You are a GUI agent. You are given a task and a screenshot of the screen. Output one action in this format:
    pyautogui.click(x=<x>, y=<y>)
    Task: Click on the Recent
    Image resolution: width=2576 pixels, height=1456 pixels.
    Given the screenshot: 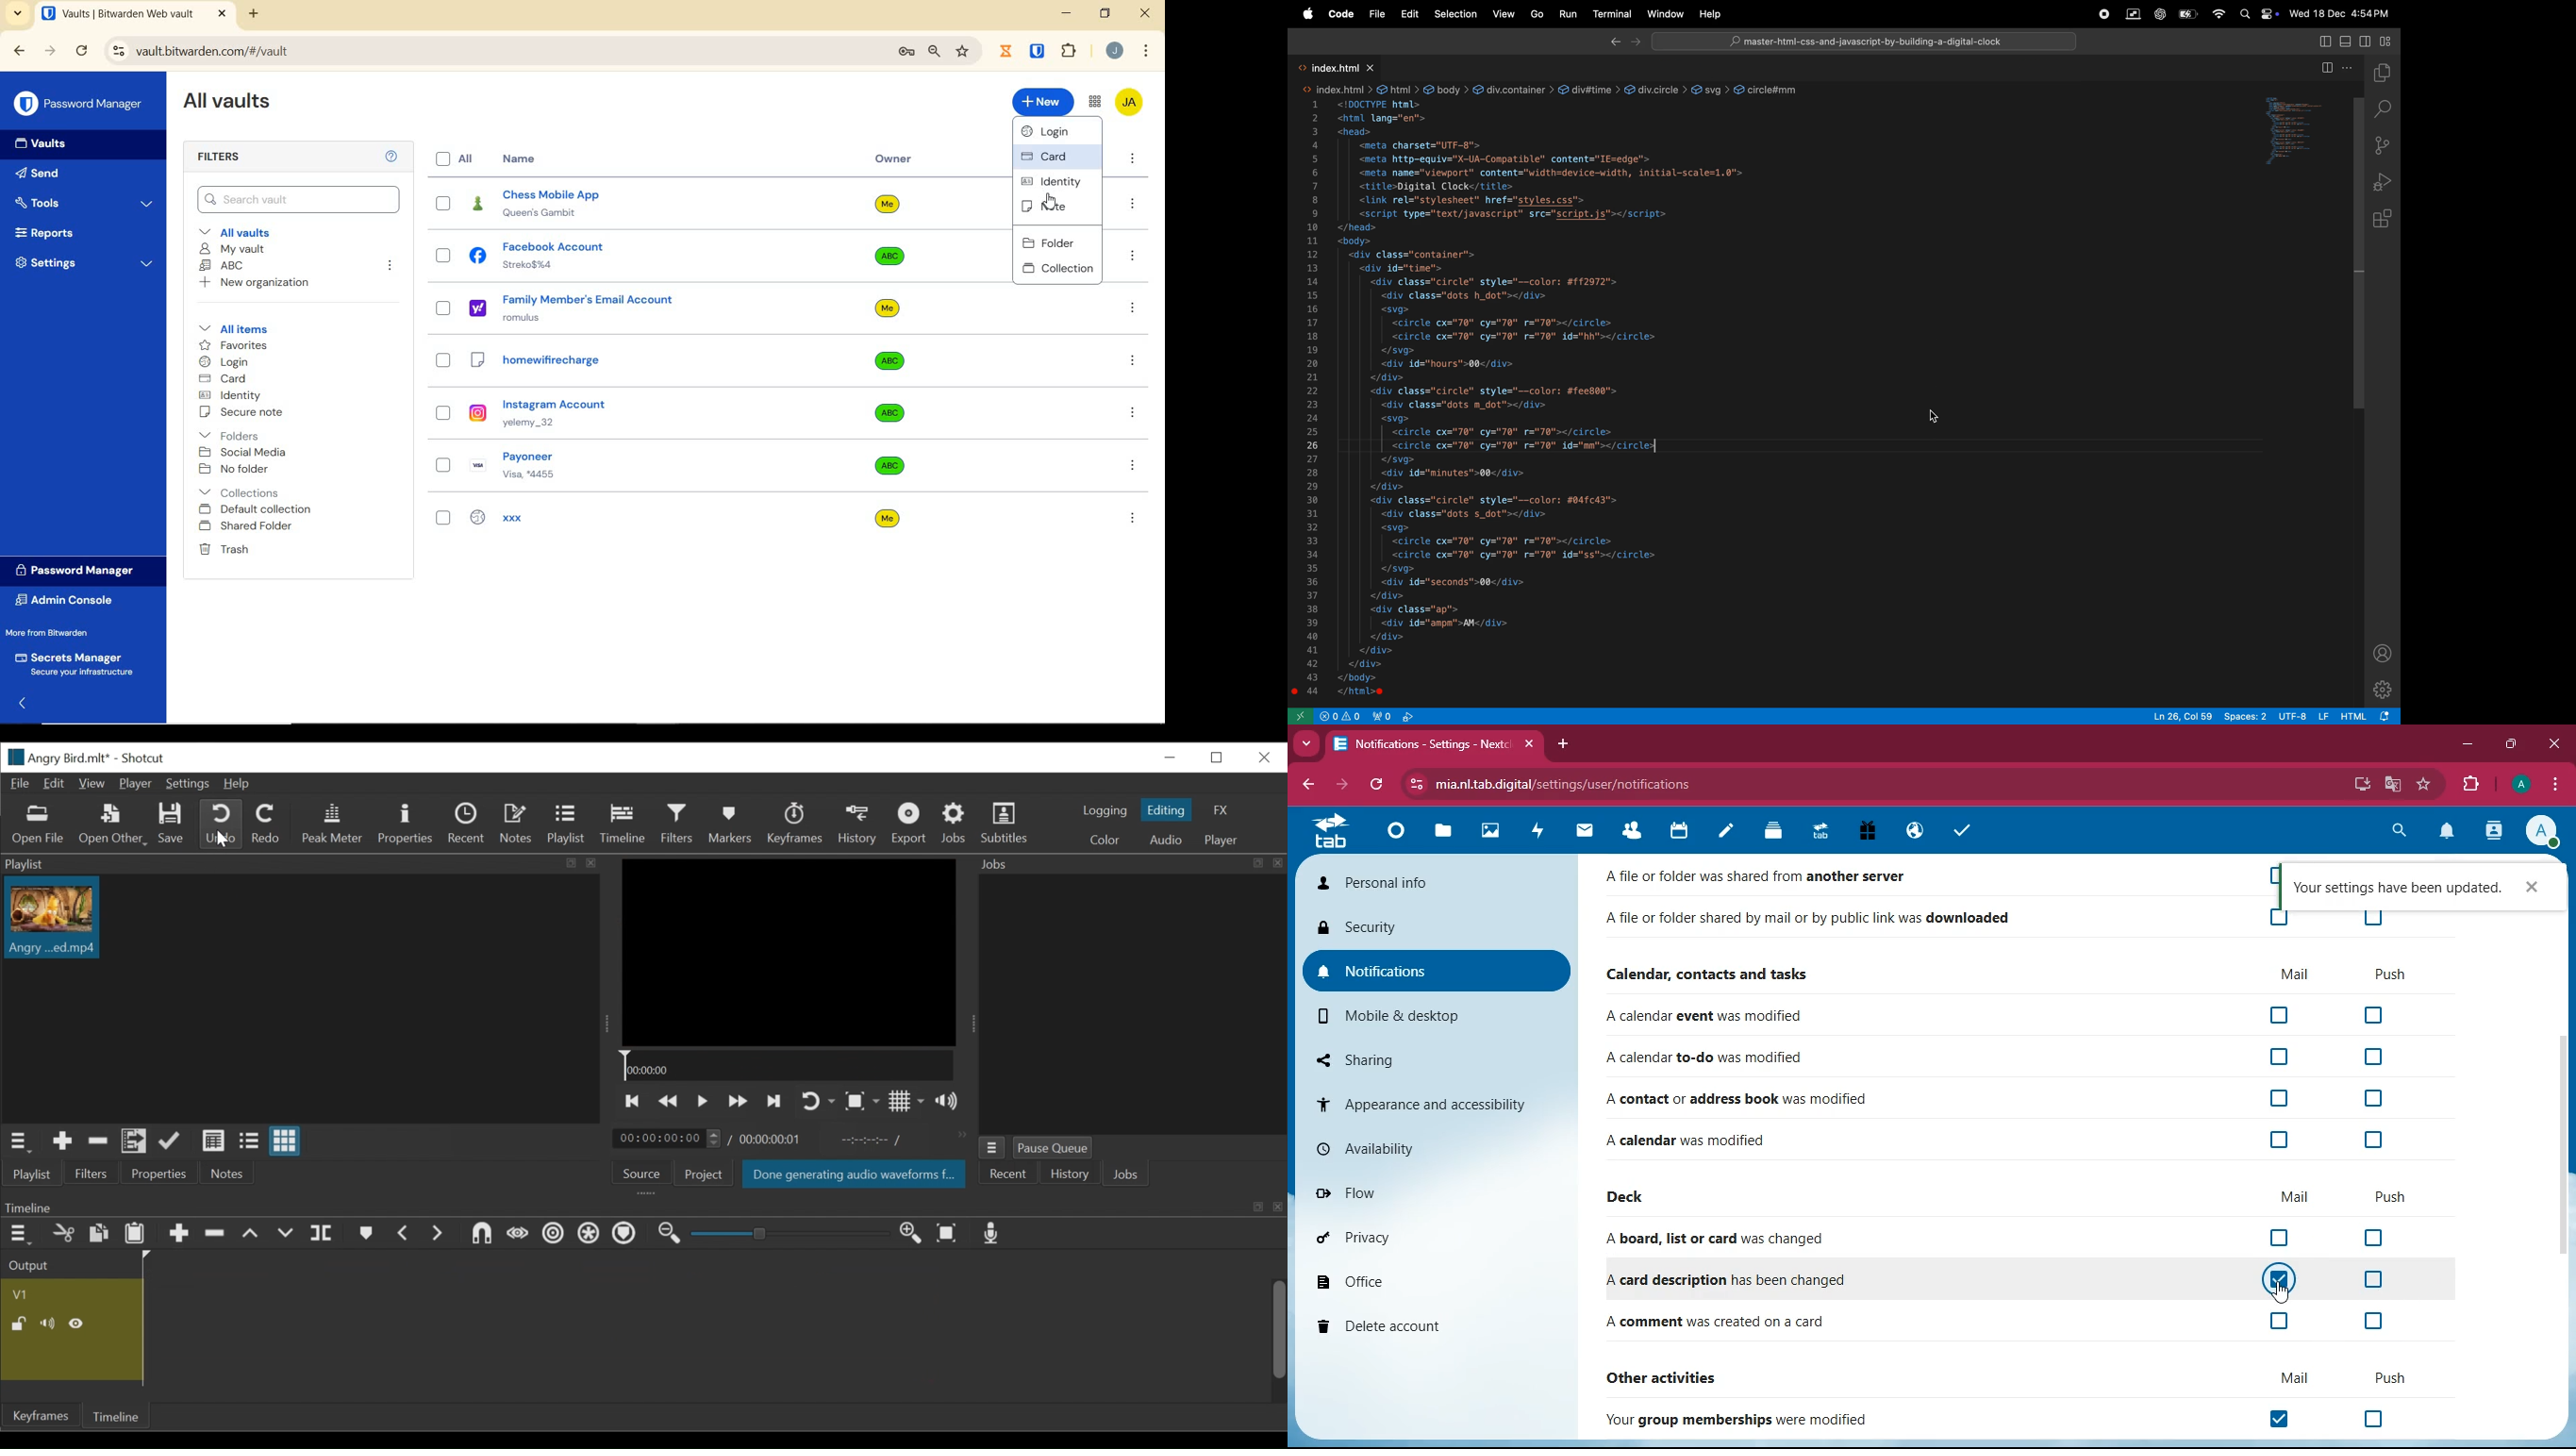 What is the action you would take?
    pyautogui.click(x=1009, y=1173)
    